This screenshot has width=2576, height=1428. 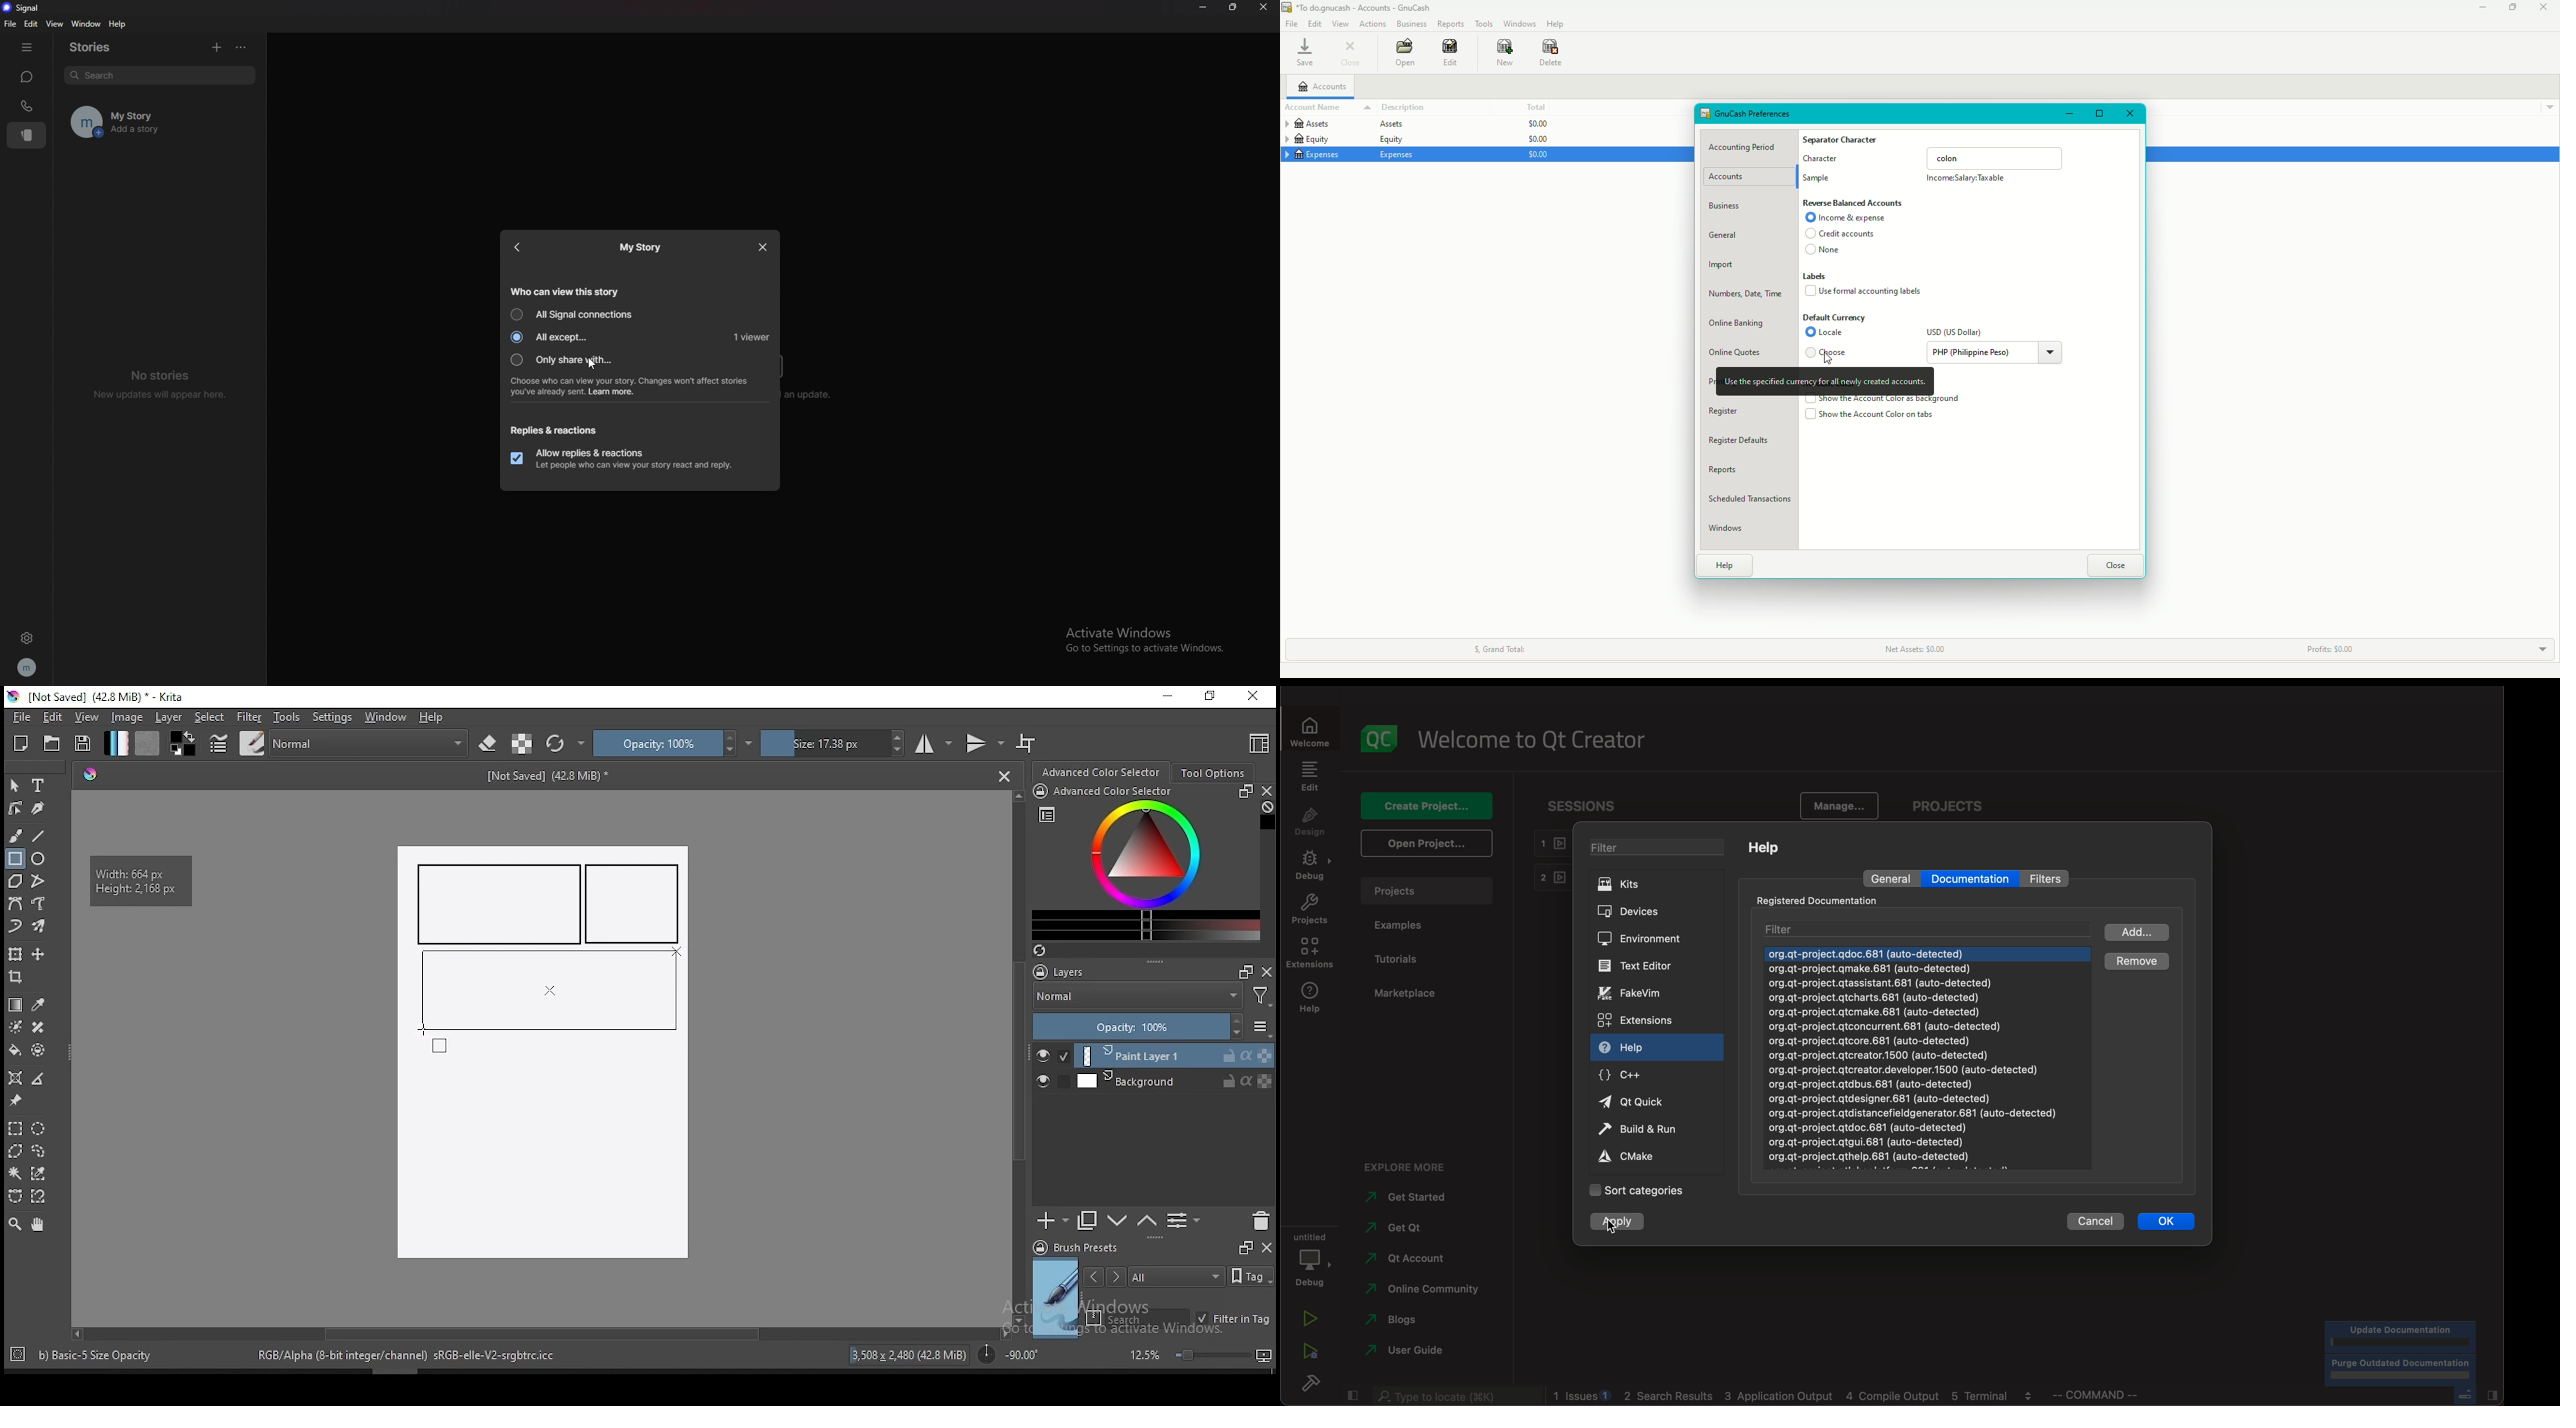 What do you see at coordinates (27, 77) in the screenshot?
I see `chats` at bounding box center [27, 77].